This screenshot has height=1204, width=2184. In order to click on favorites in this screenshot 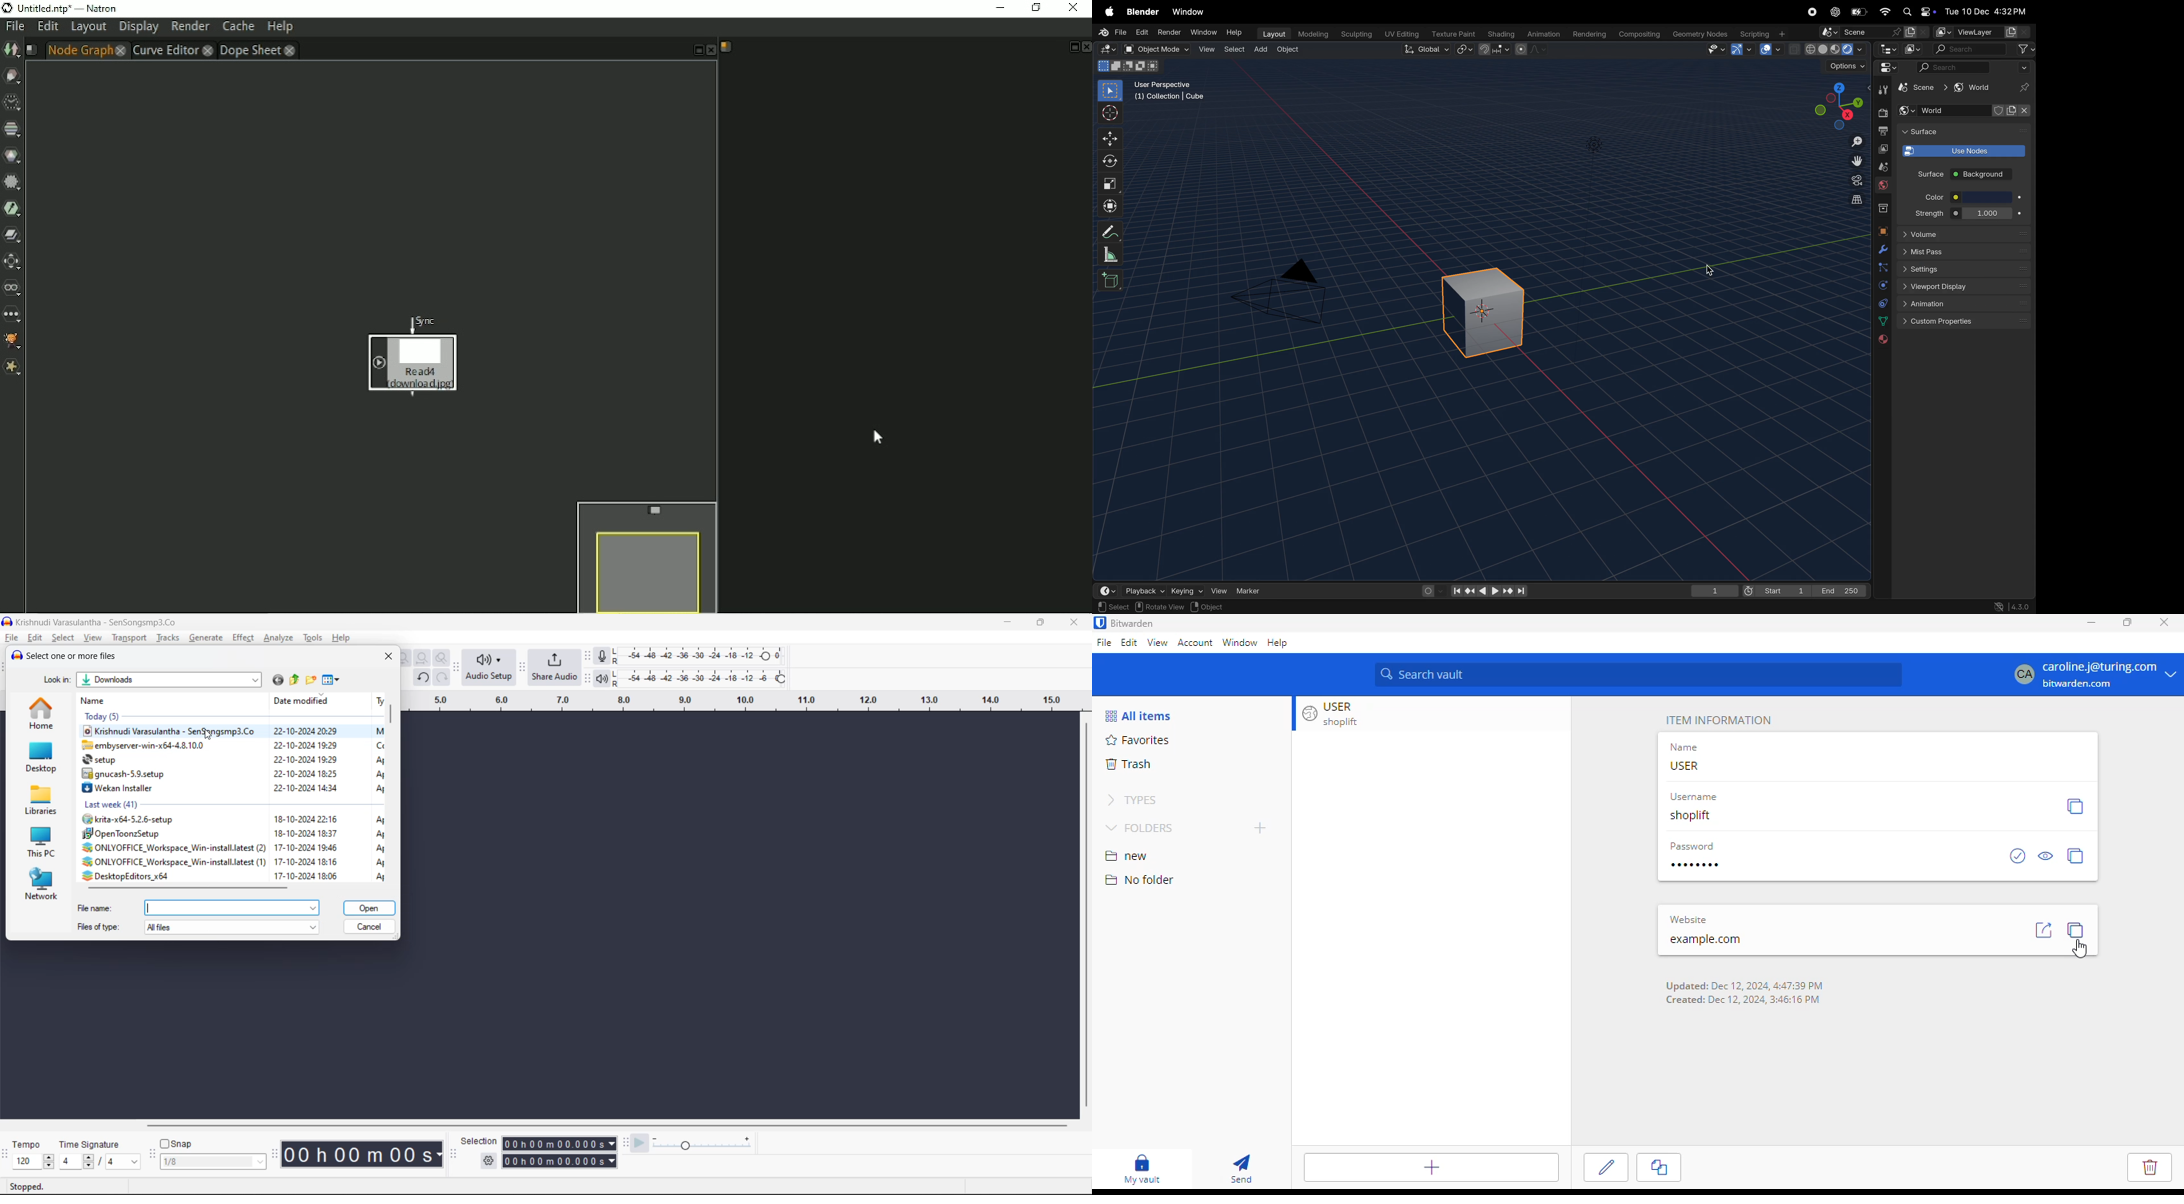, I will do `click(1138, 740)`.